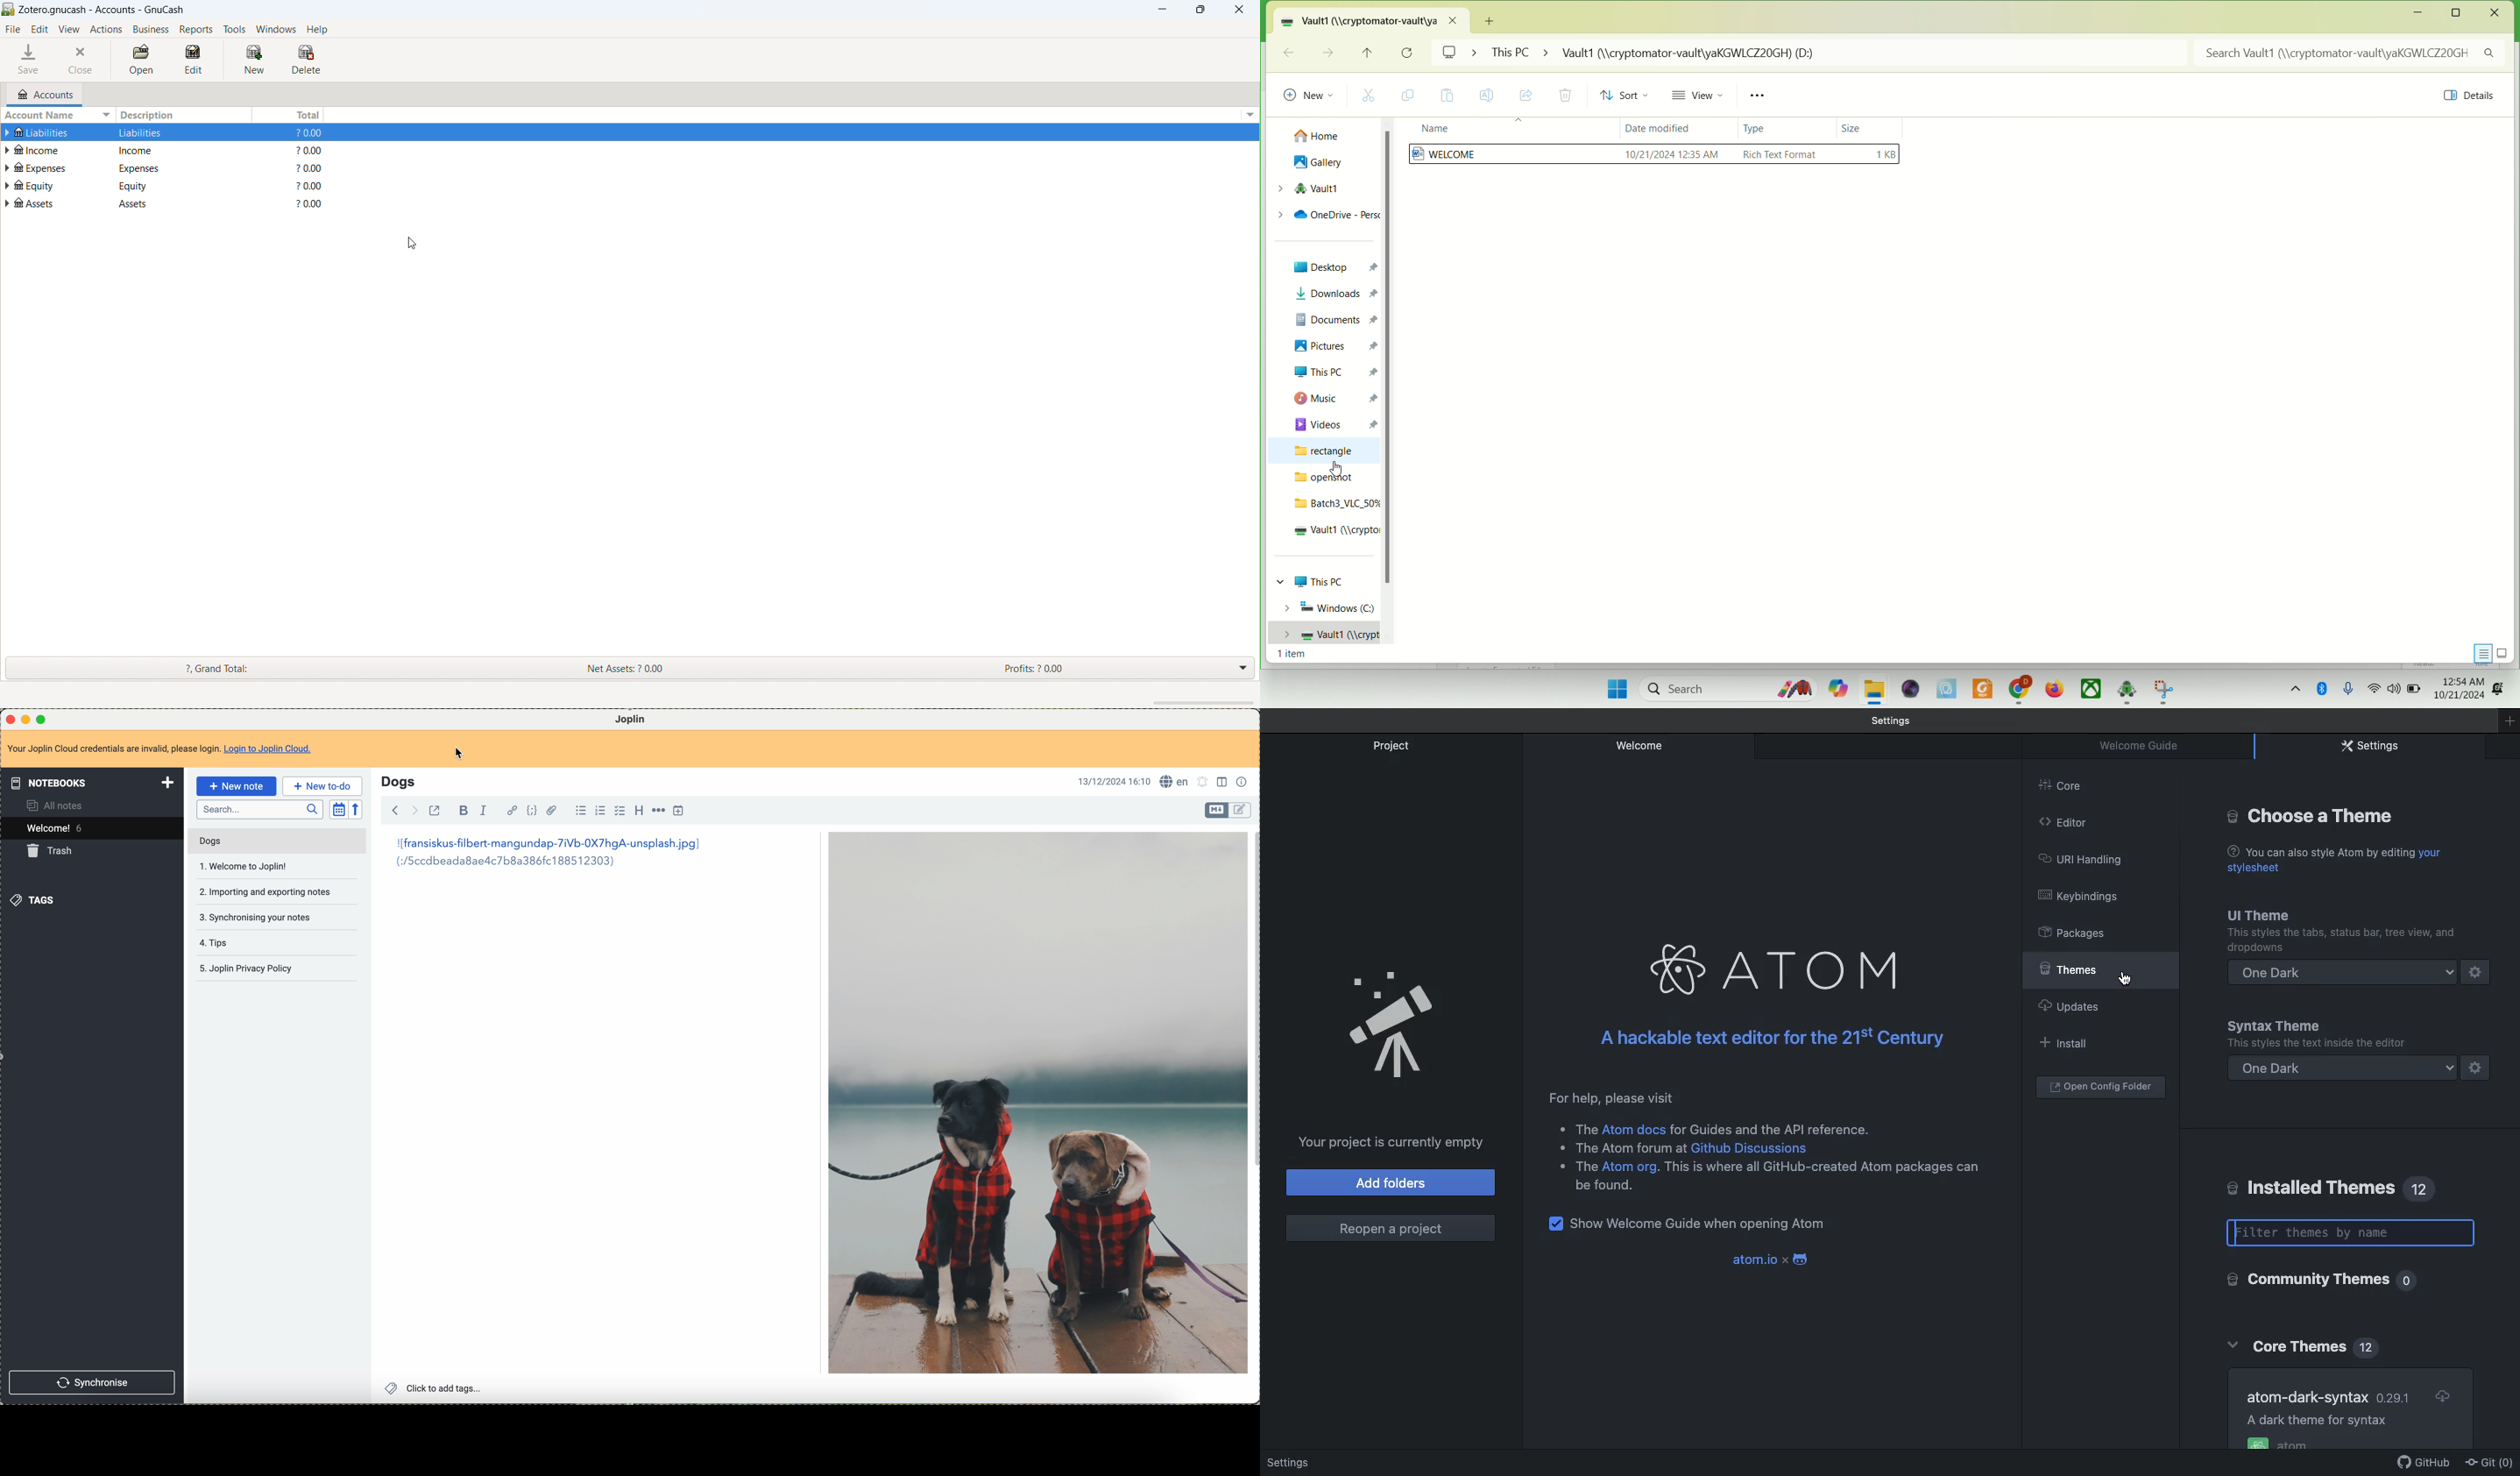 The image size is (2520, 1484). I want to click on Installed themes , so click(2331, 1189).